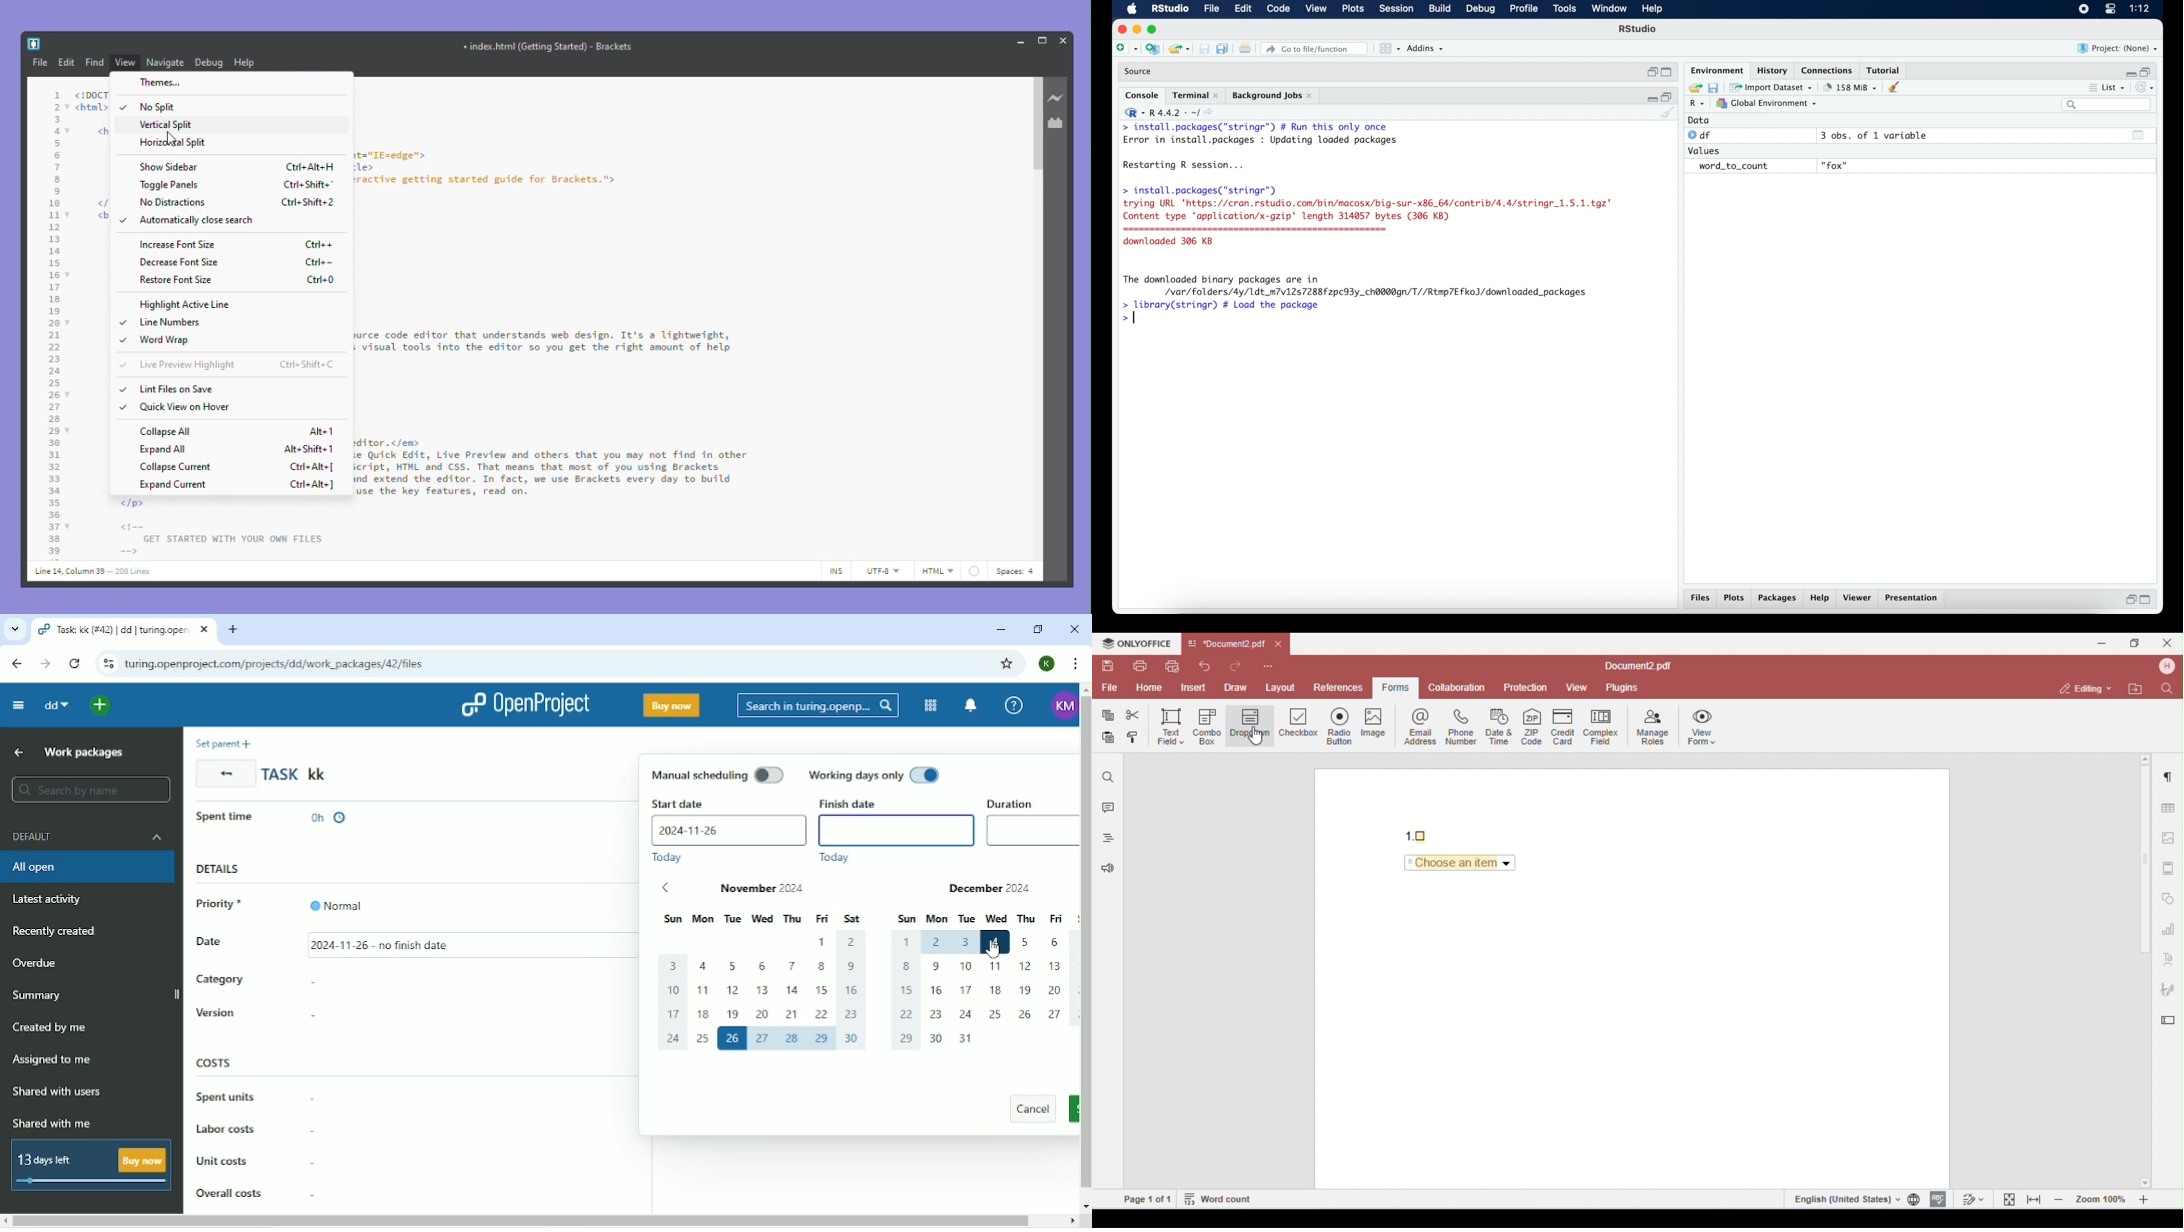 The image size is (2184, 1232). What do you see at coordinates (57, 190) in the screenshot?
I see `9` at bounding box center [57, 190].